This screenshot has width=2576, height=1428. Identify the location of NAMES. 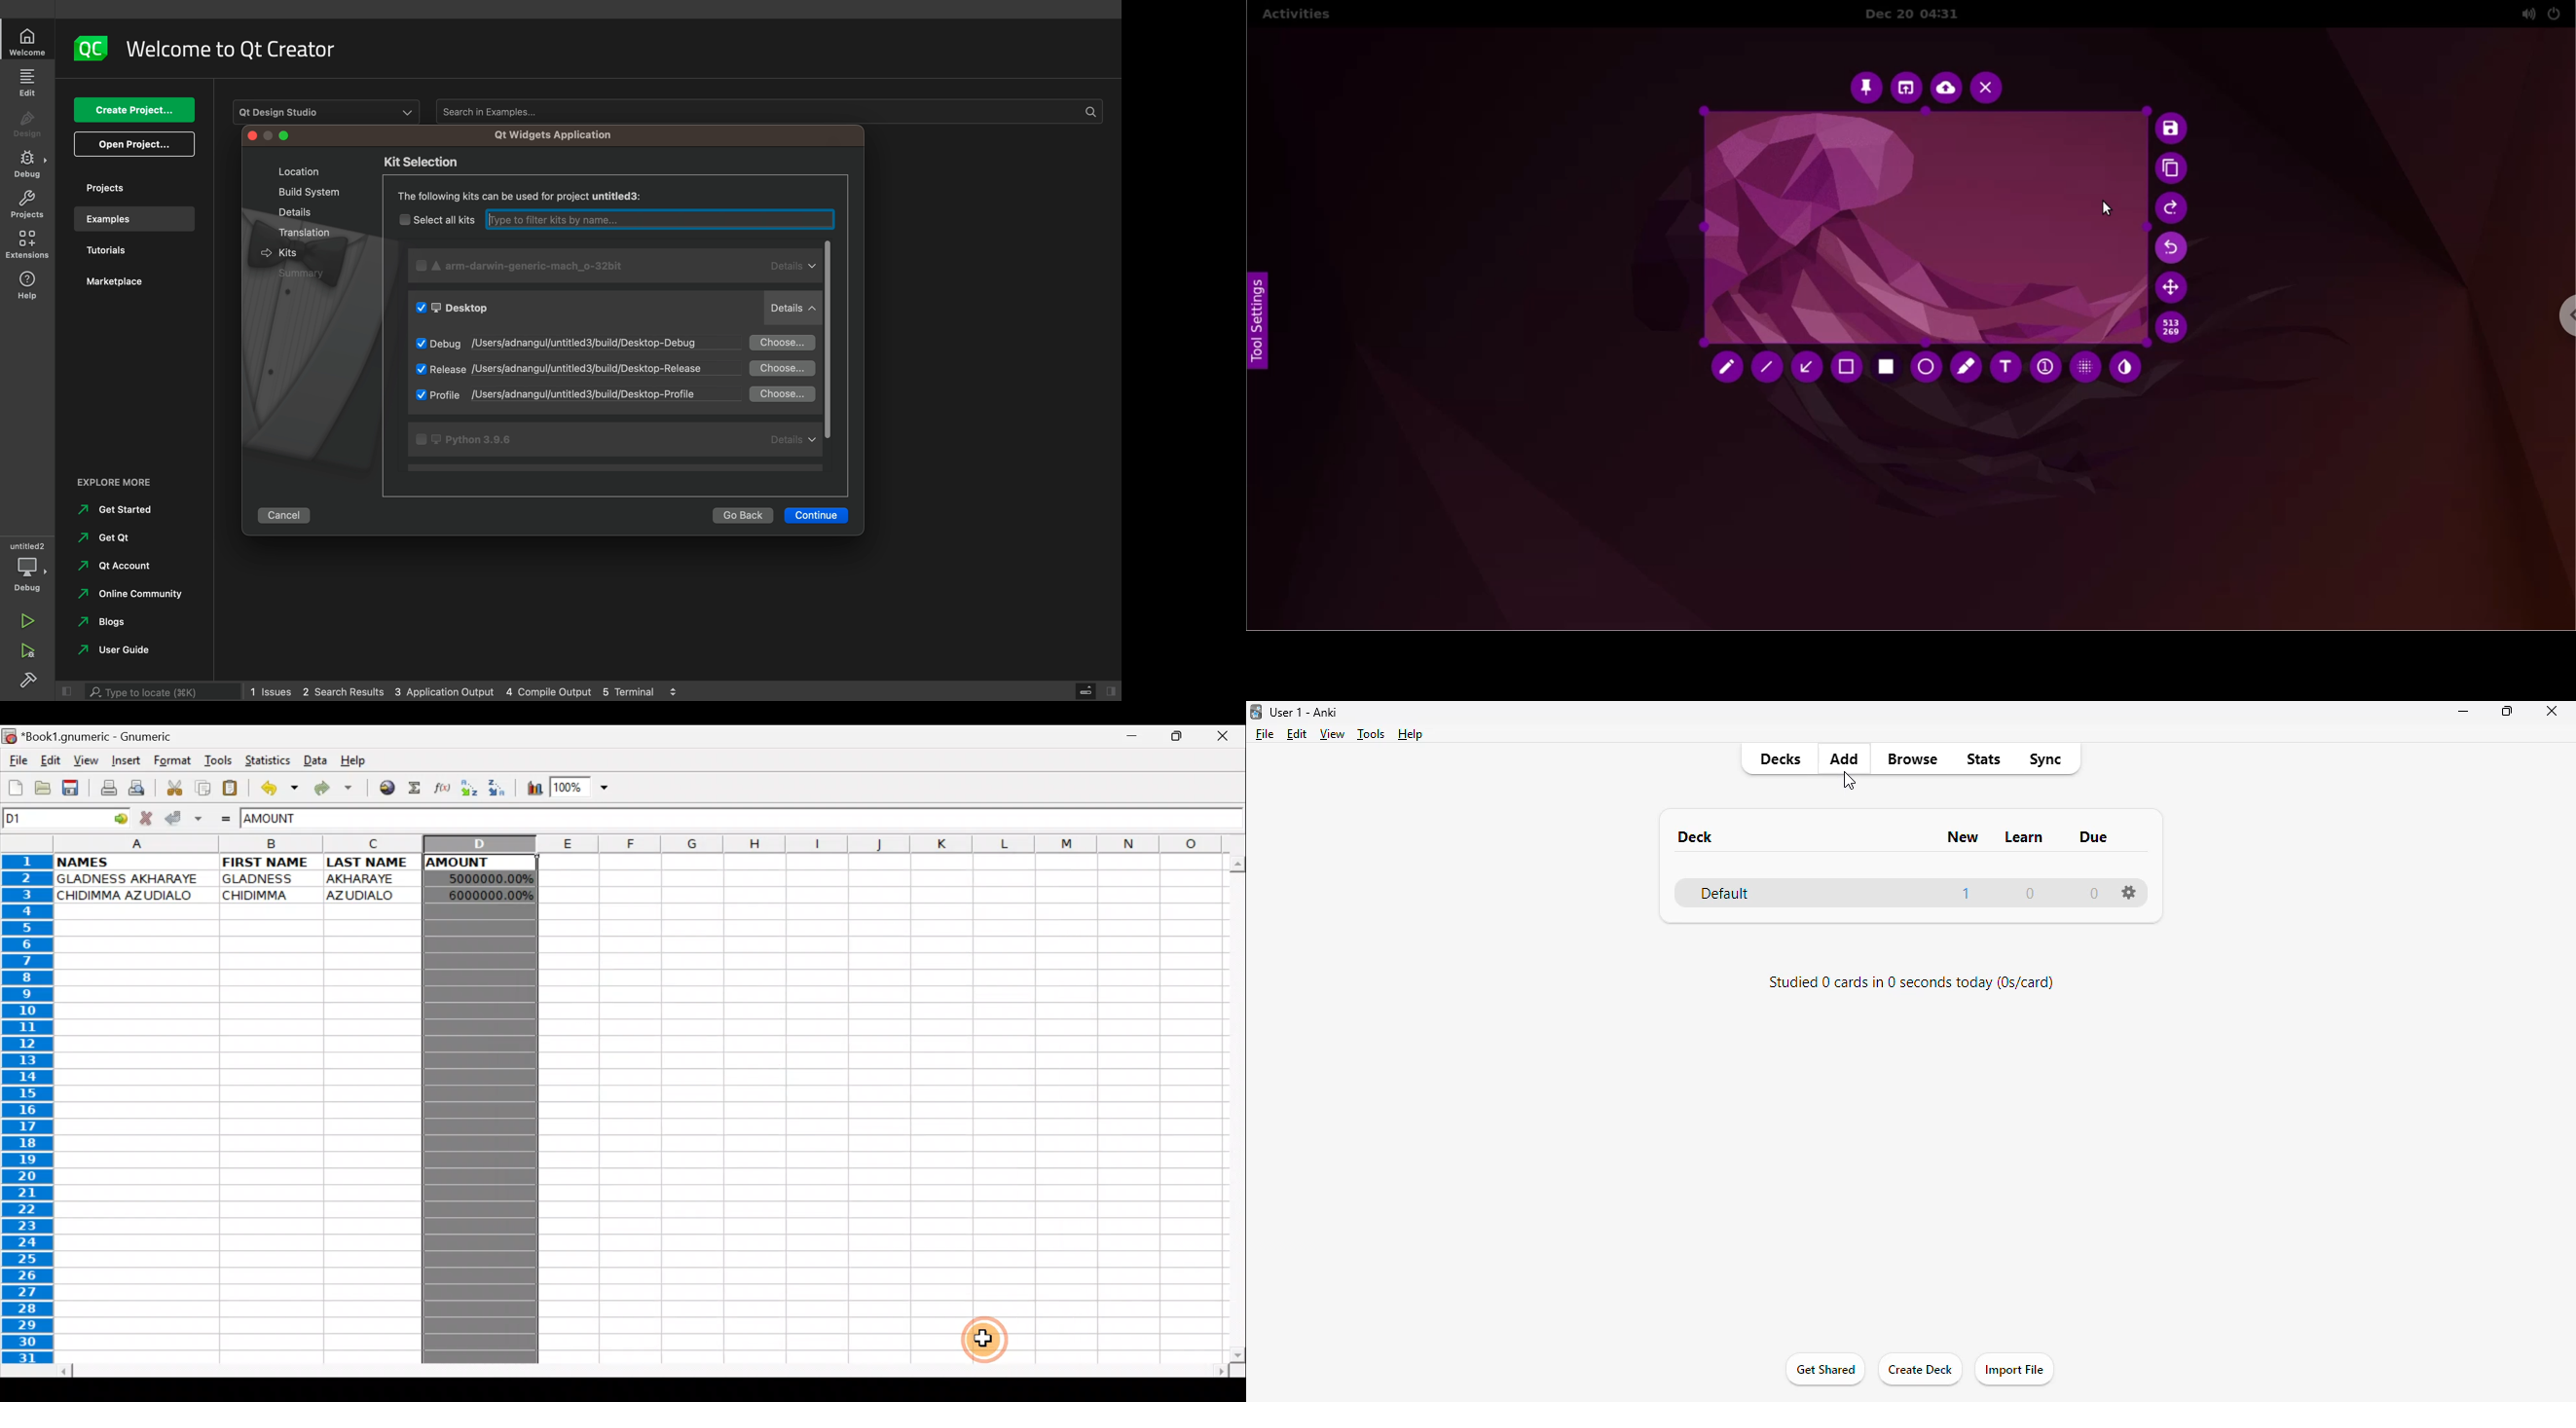
(103, 862).